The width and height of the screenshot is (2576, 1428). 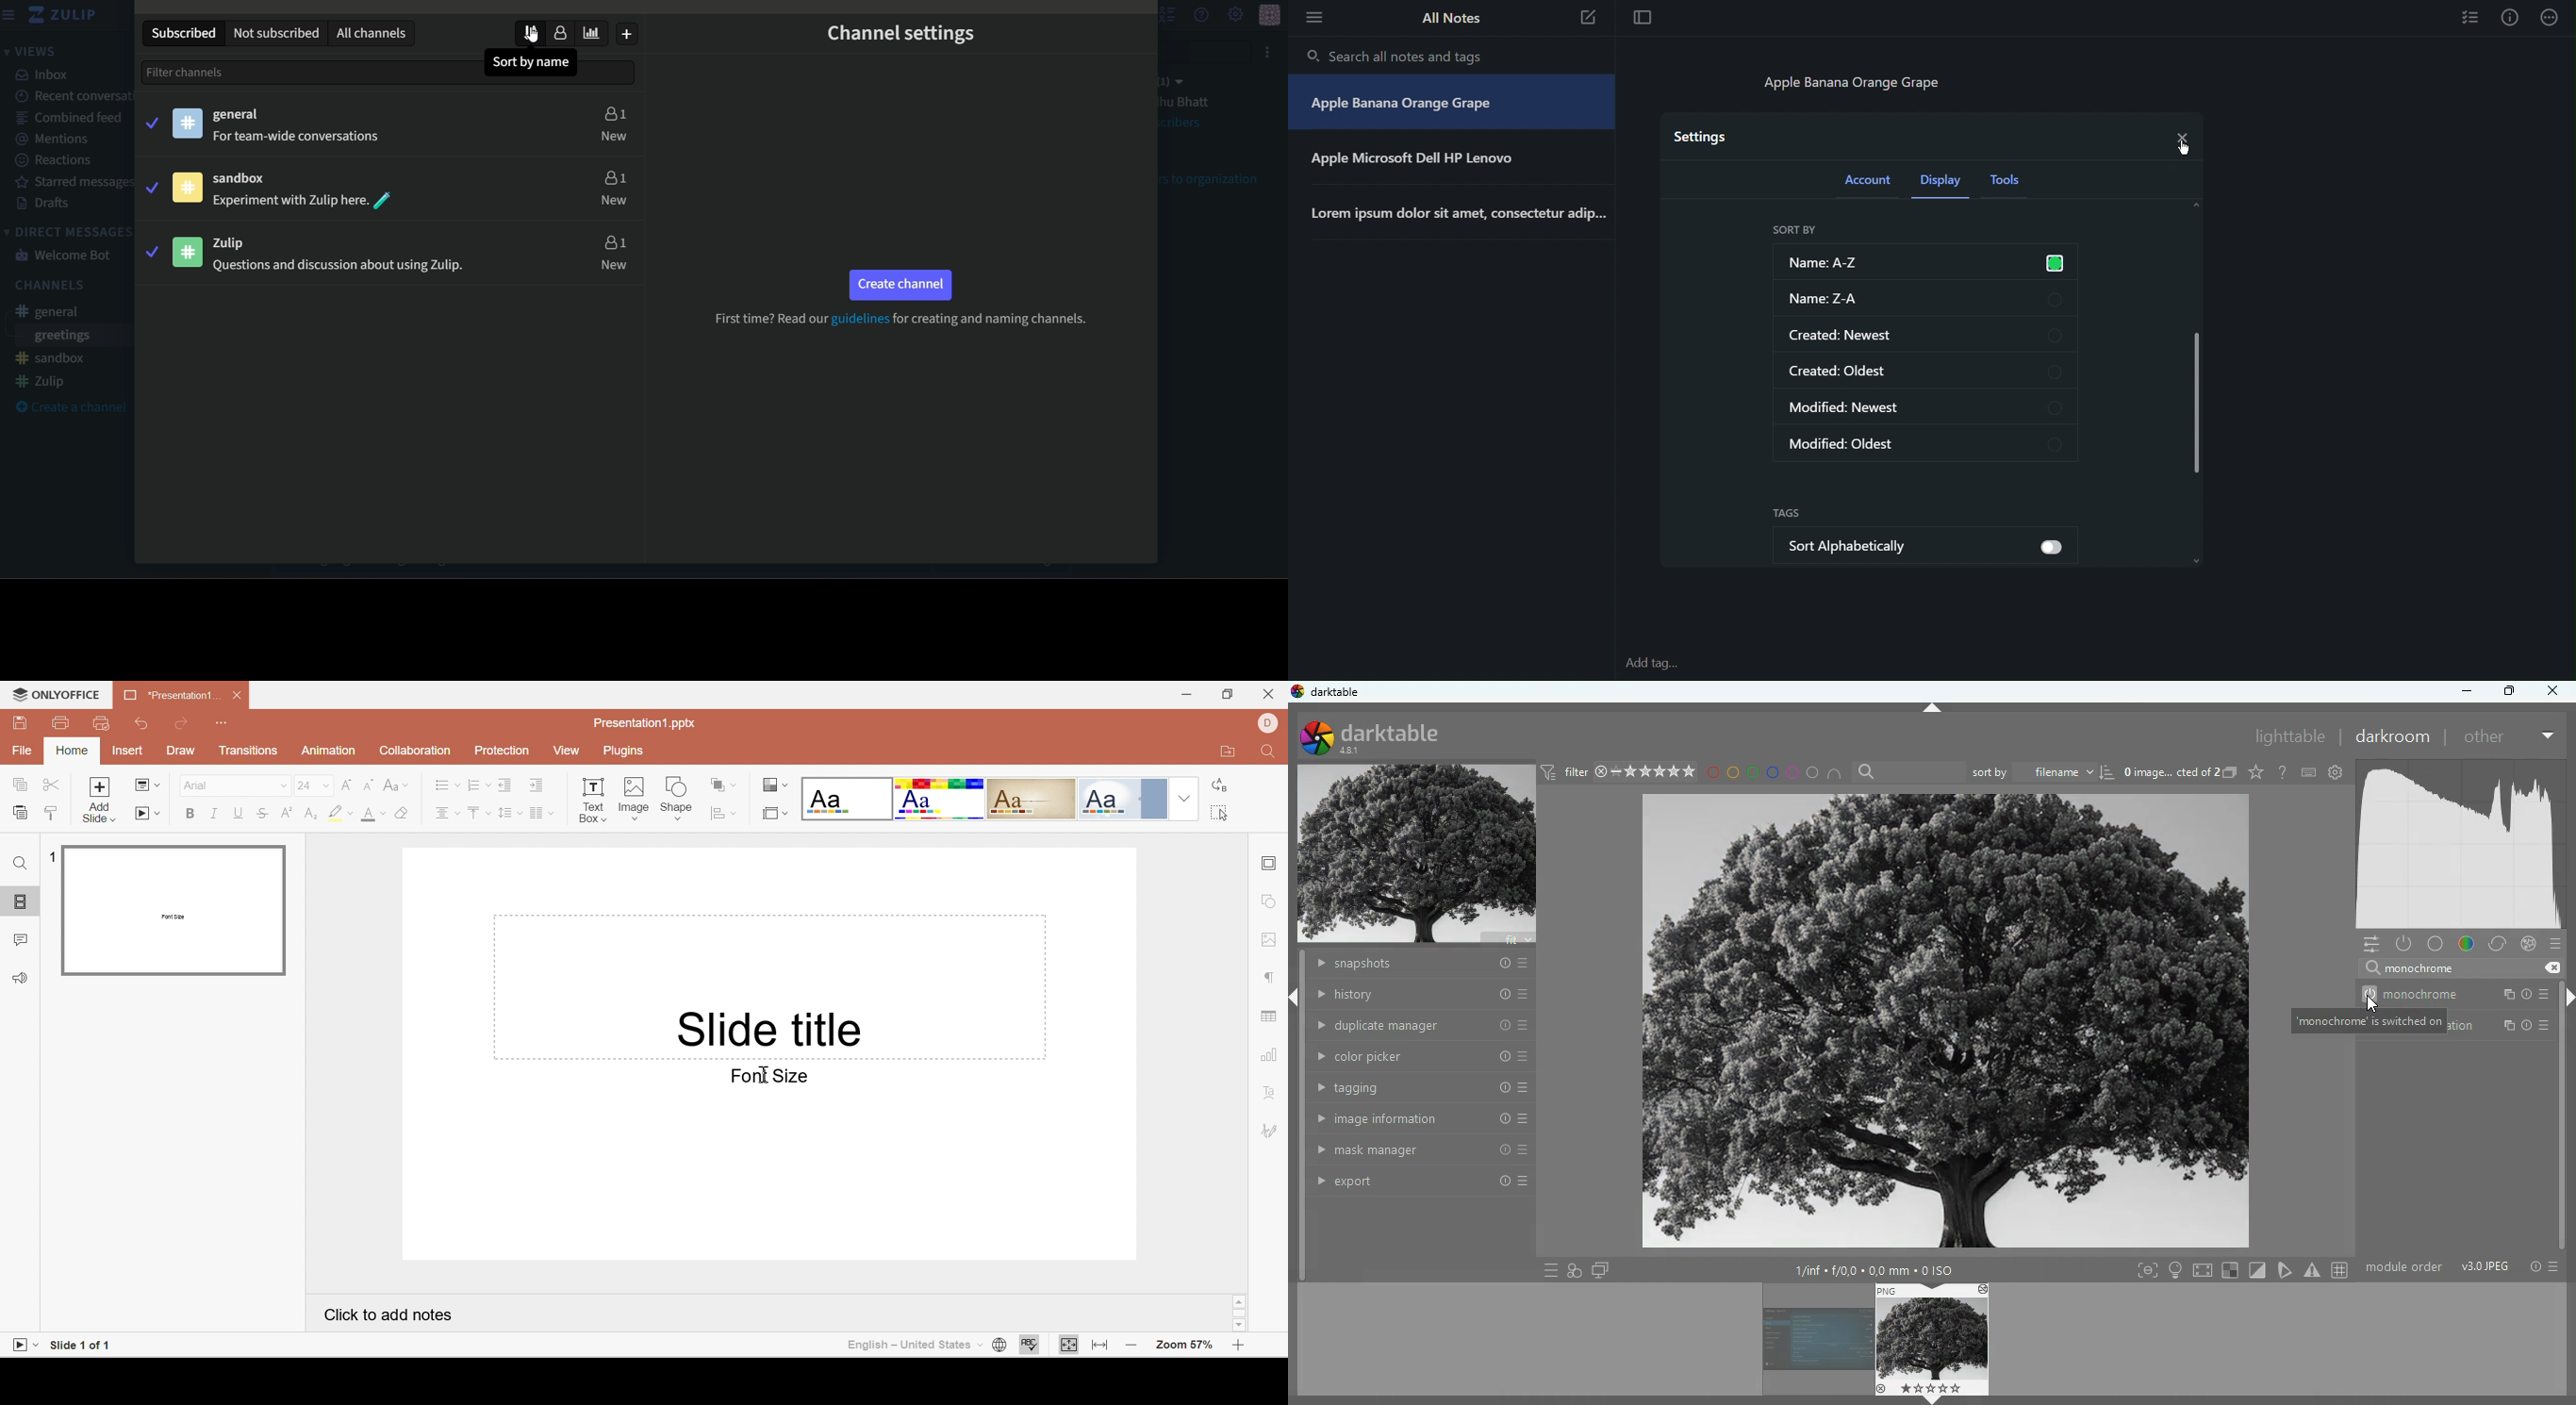 I want to click on filter, so click(x=1621, y=773).